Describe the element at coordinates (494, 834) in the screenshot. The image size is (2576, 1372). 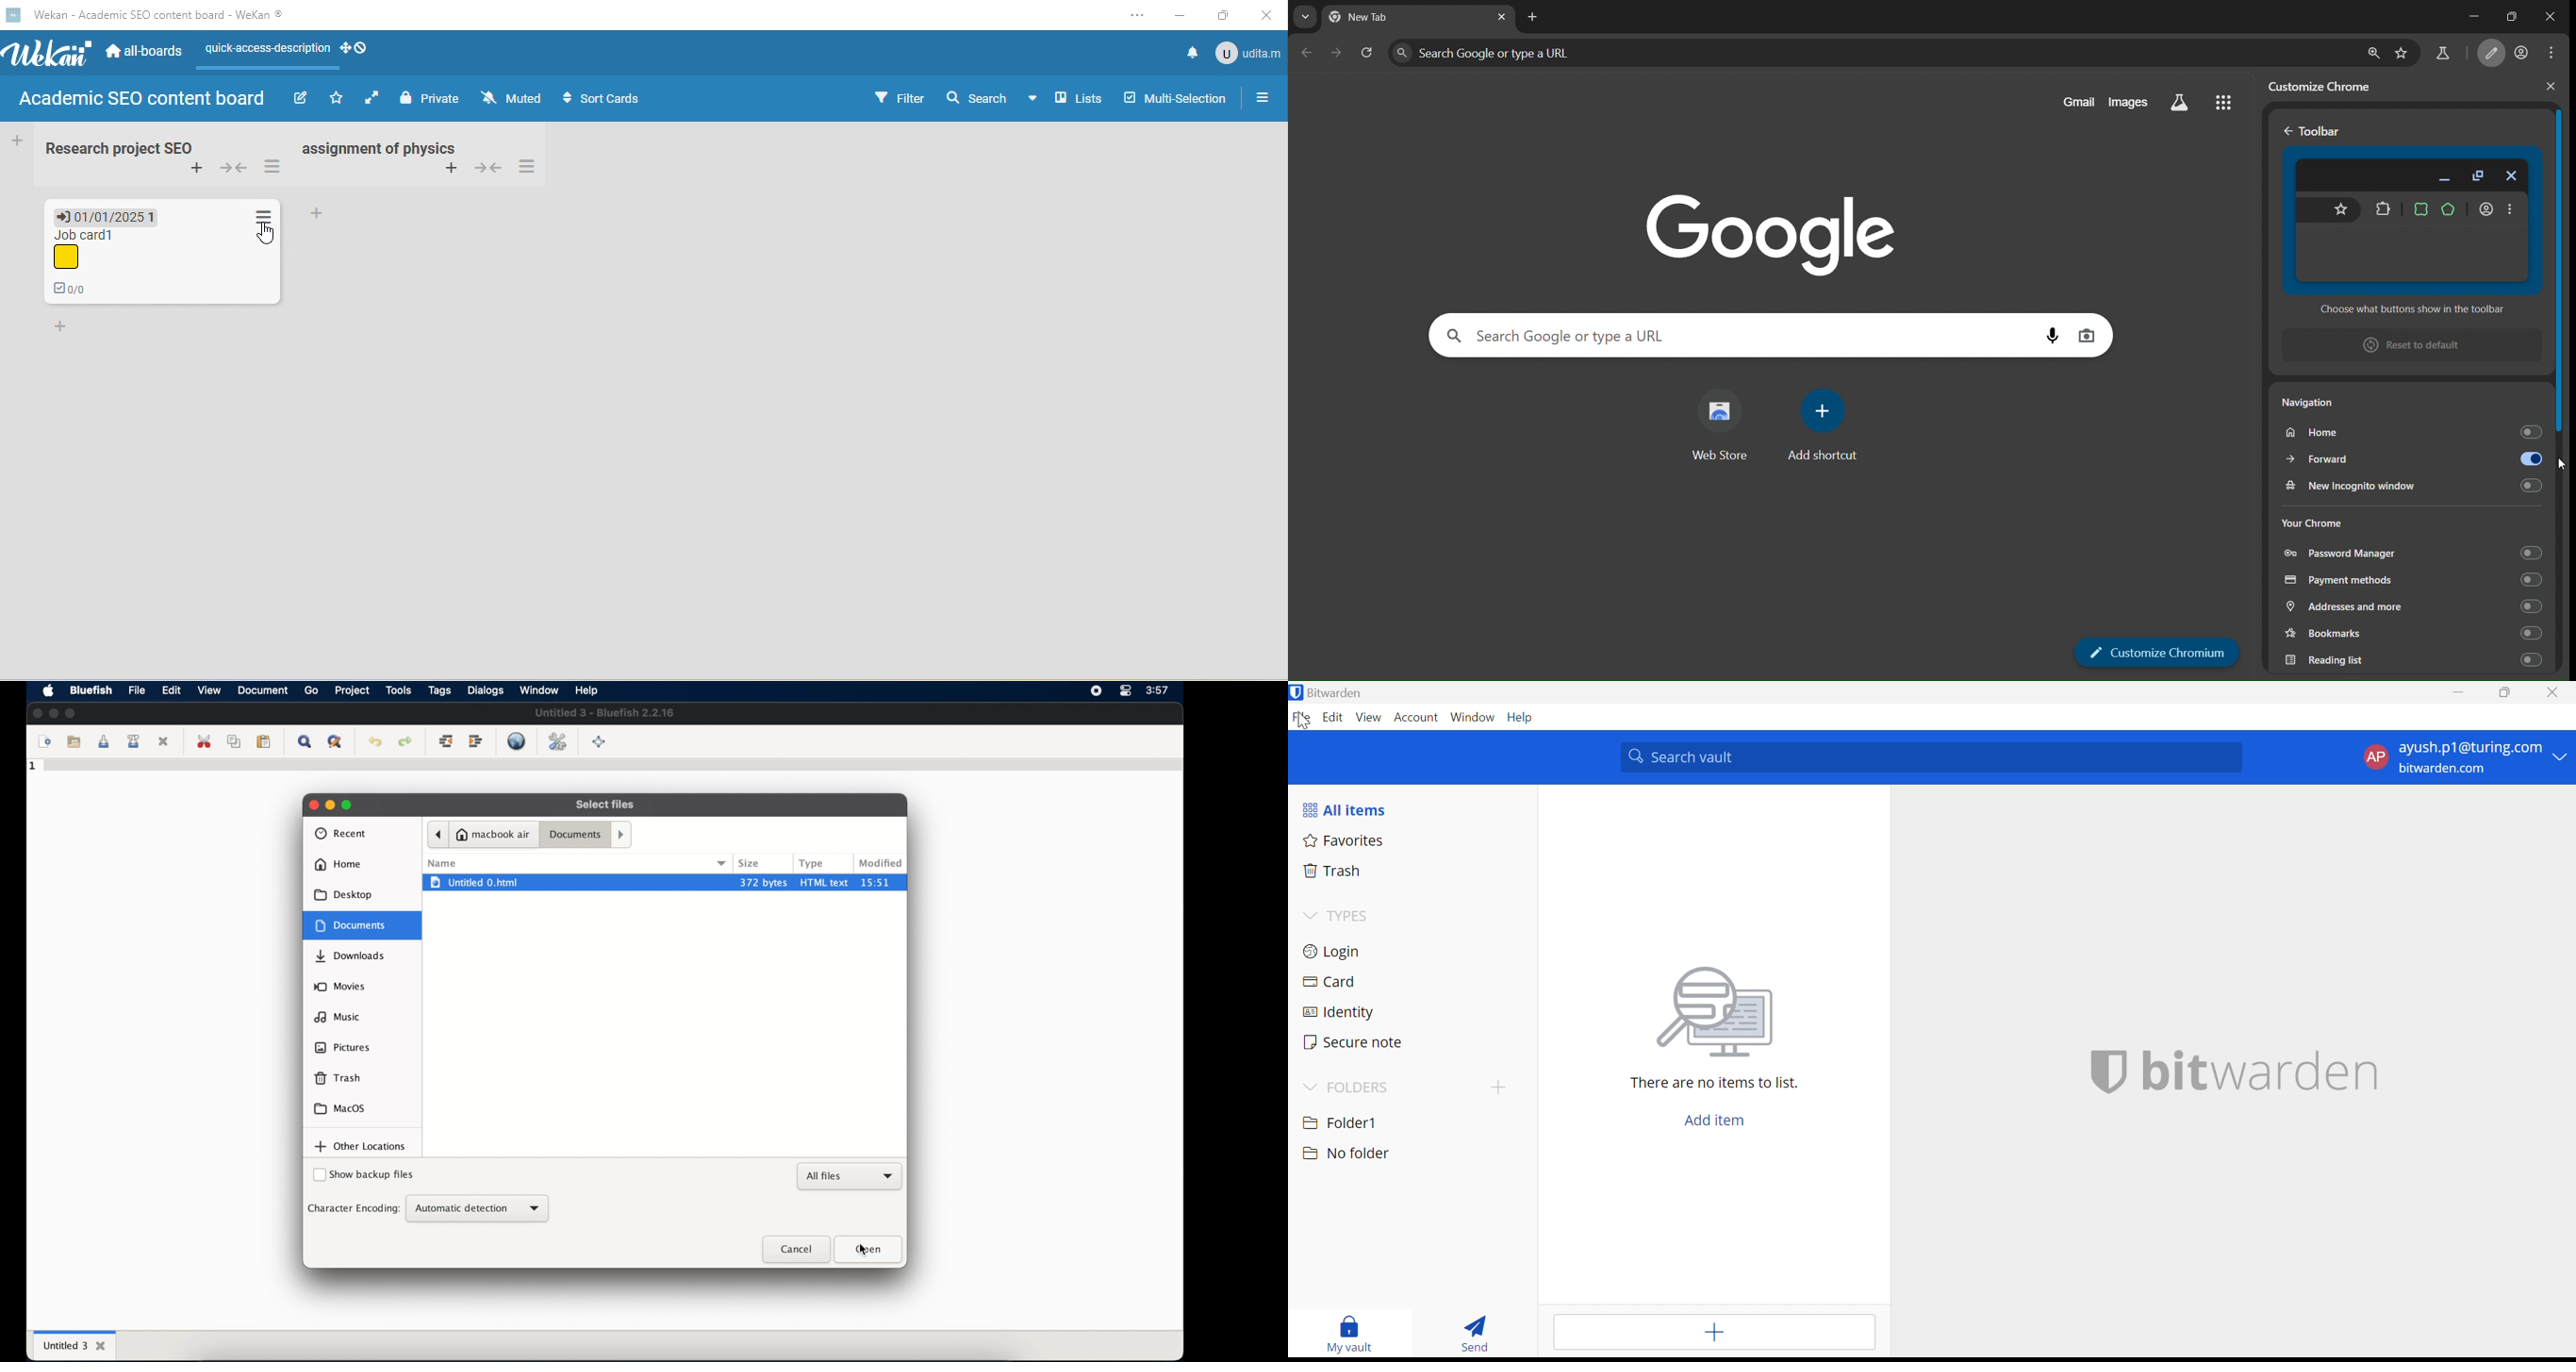
I see `MacBook Air` at that location.